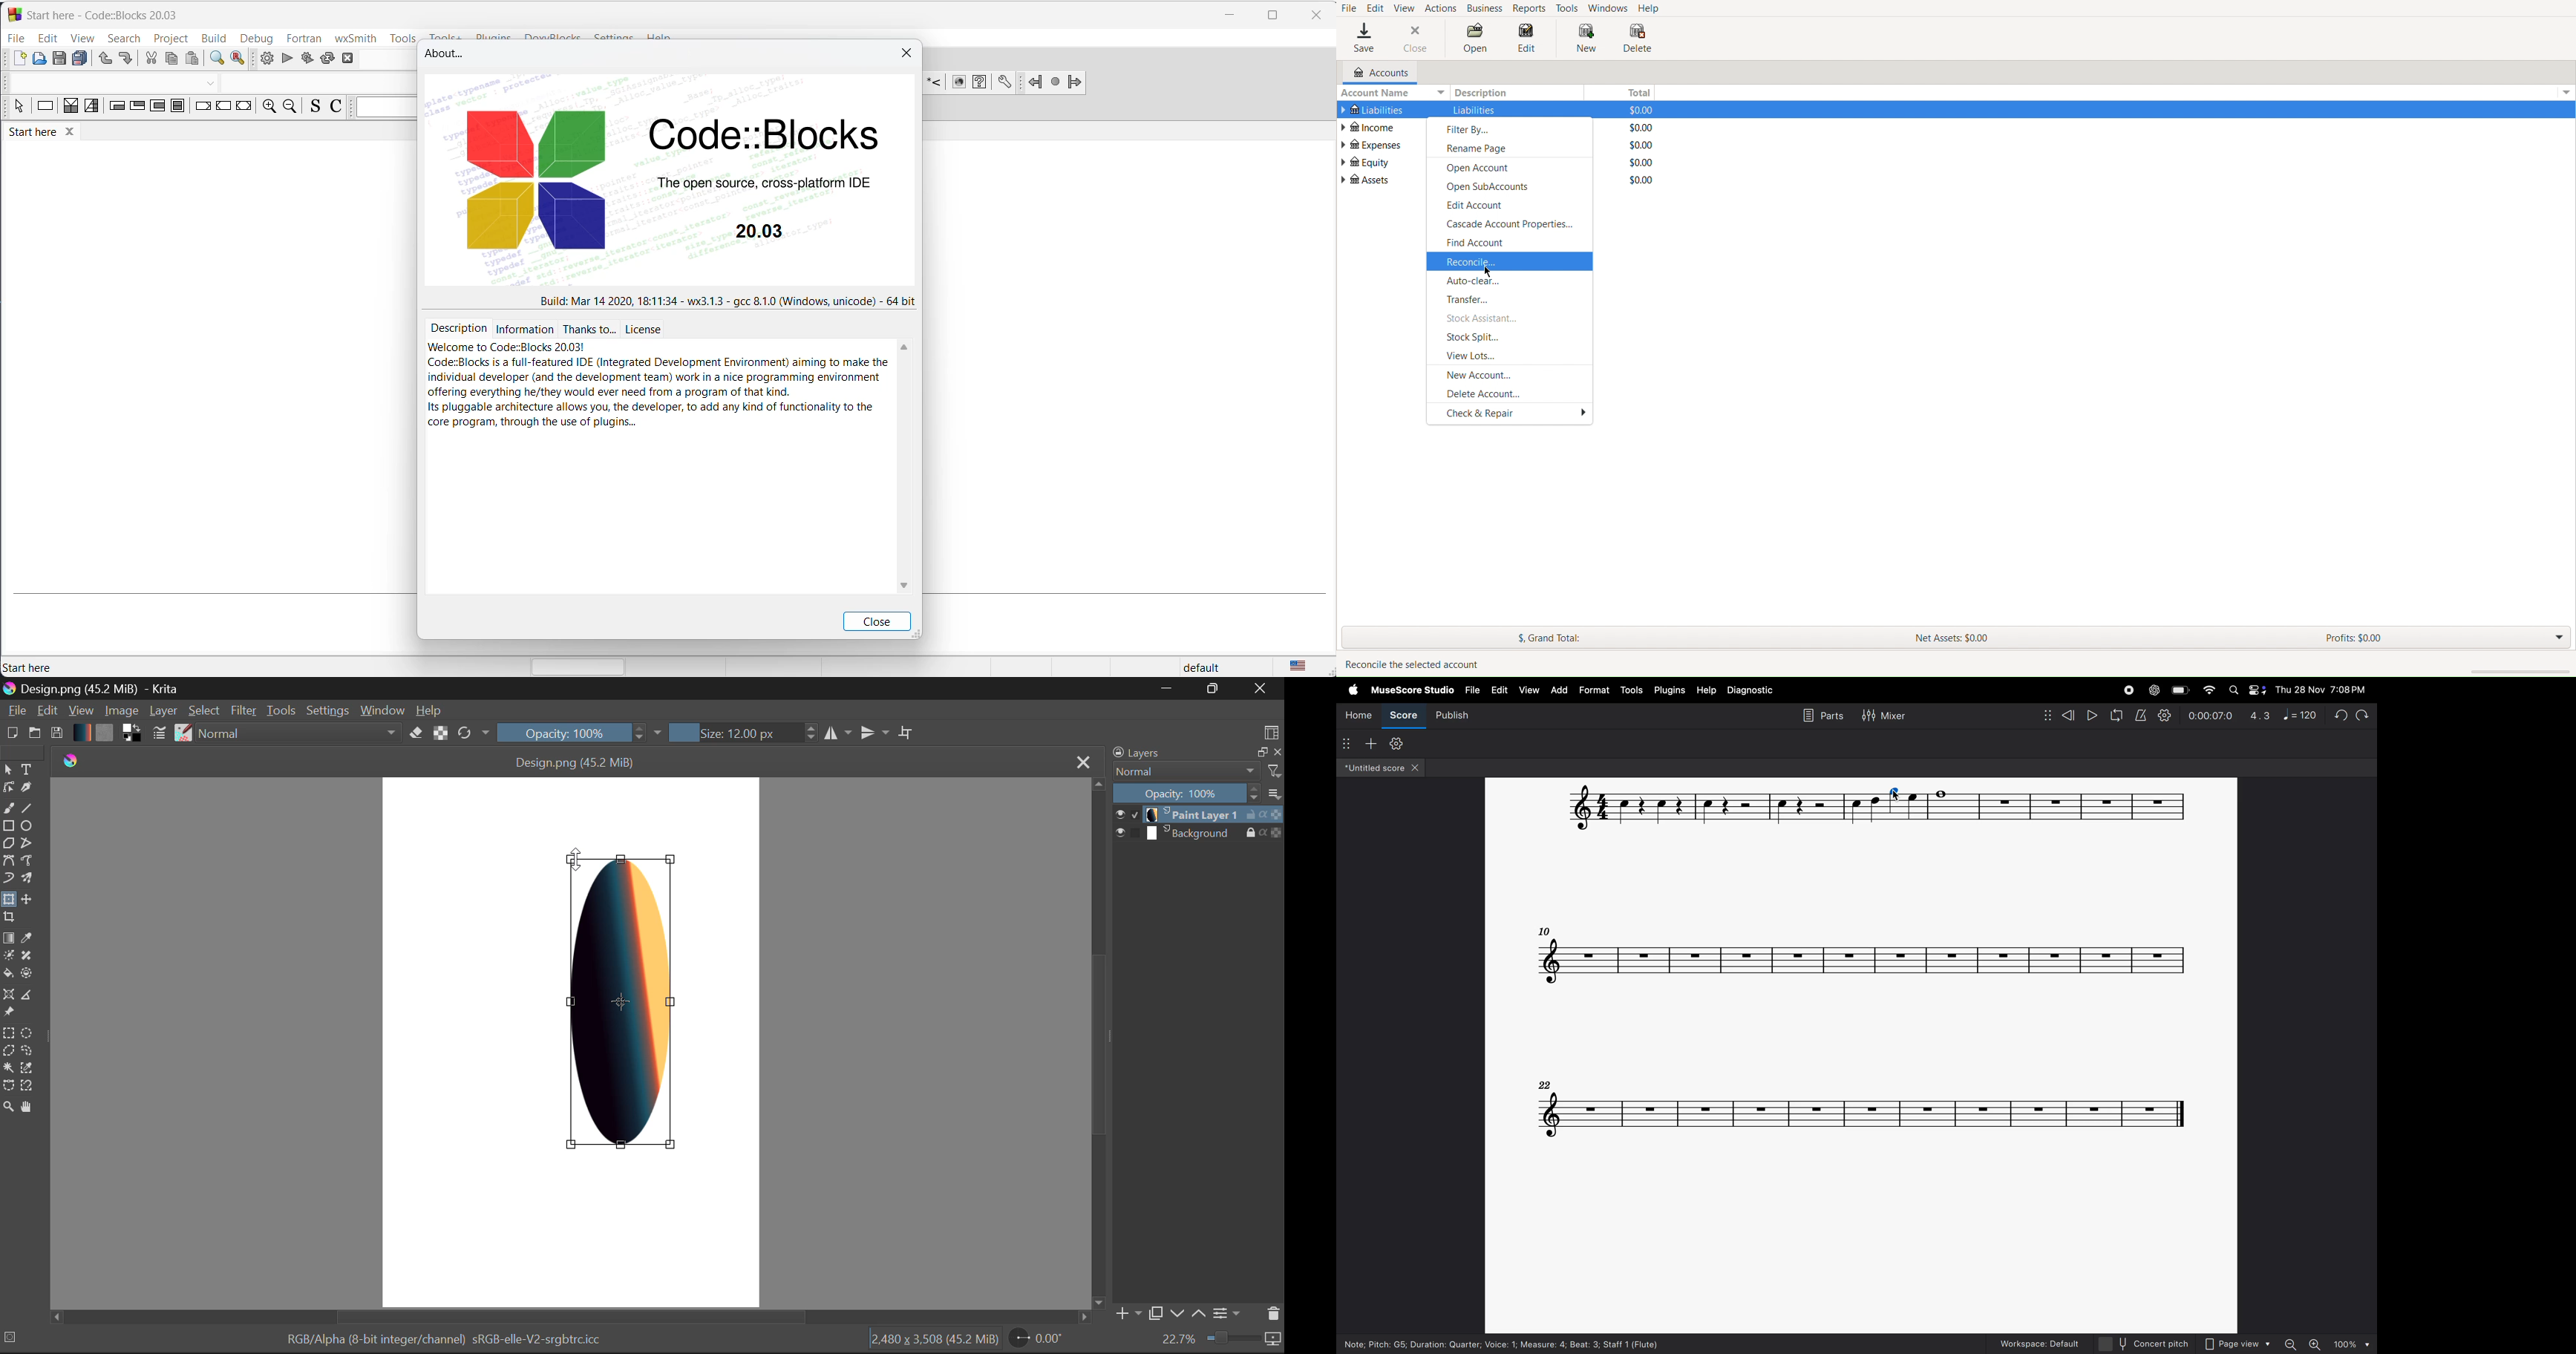 Image resolution: width=2576 pixels, height=1372 pixels. I want to click on notes, so click(1870, 960).